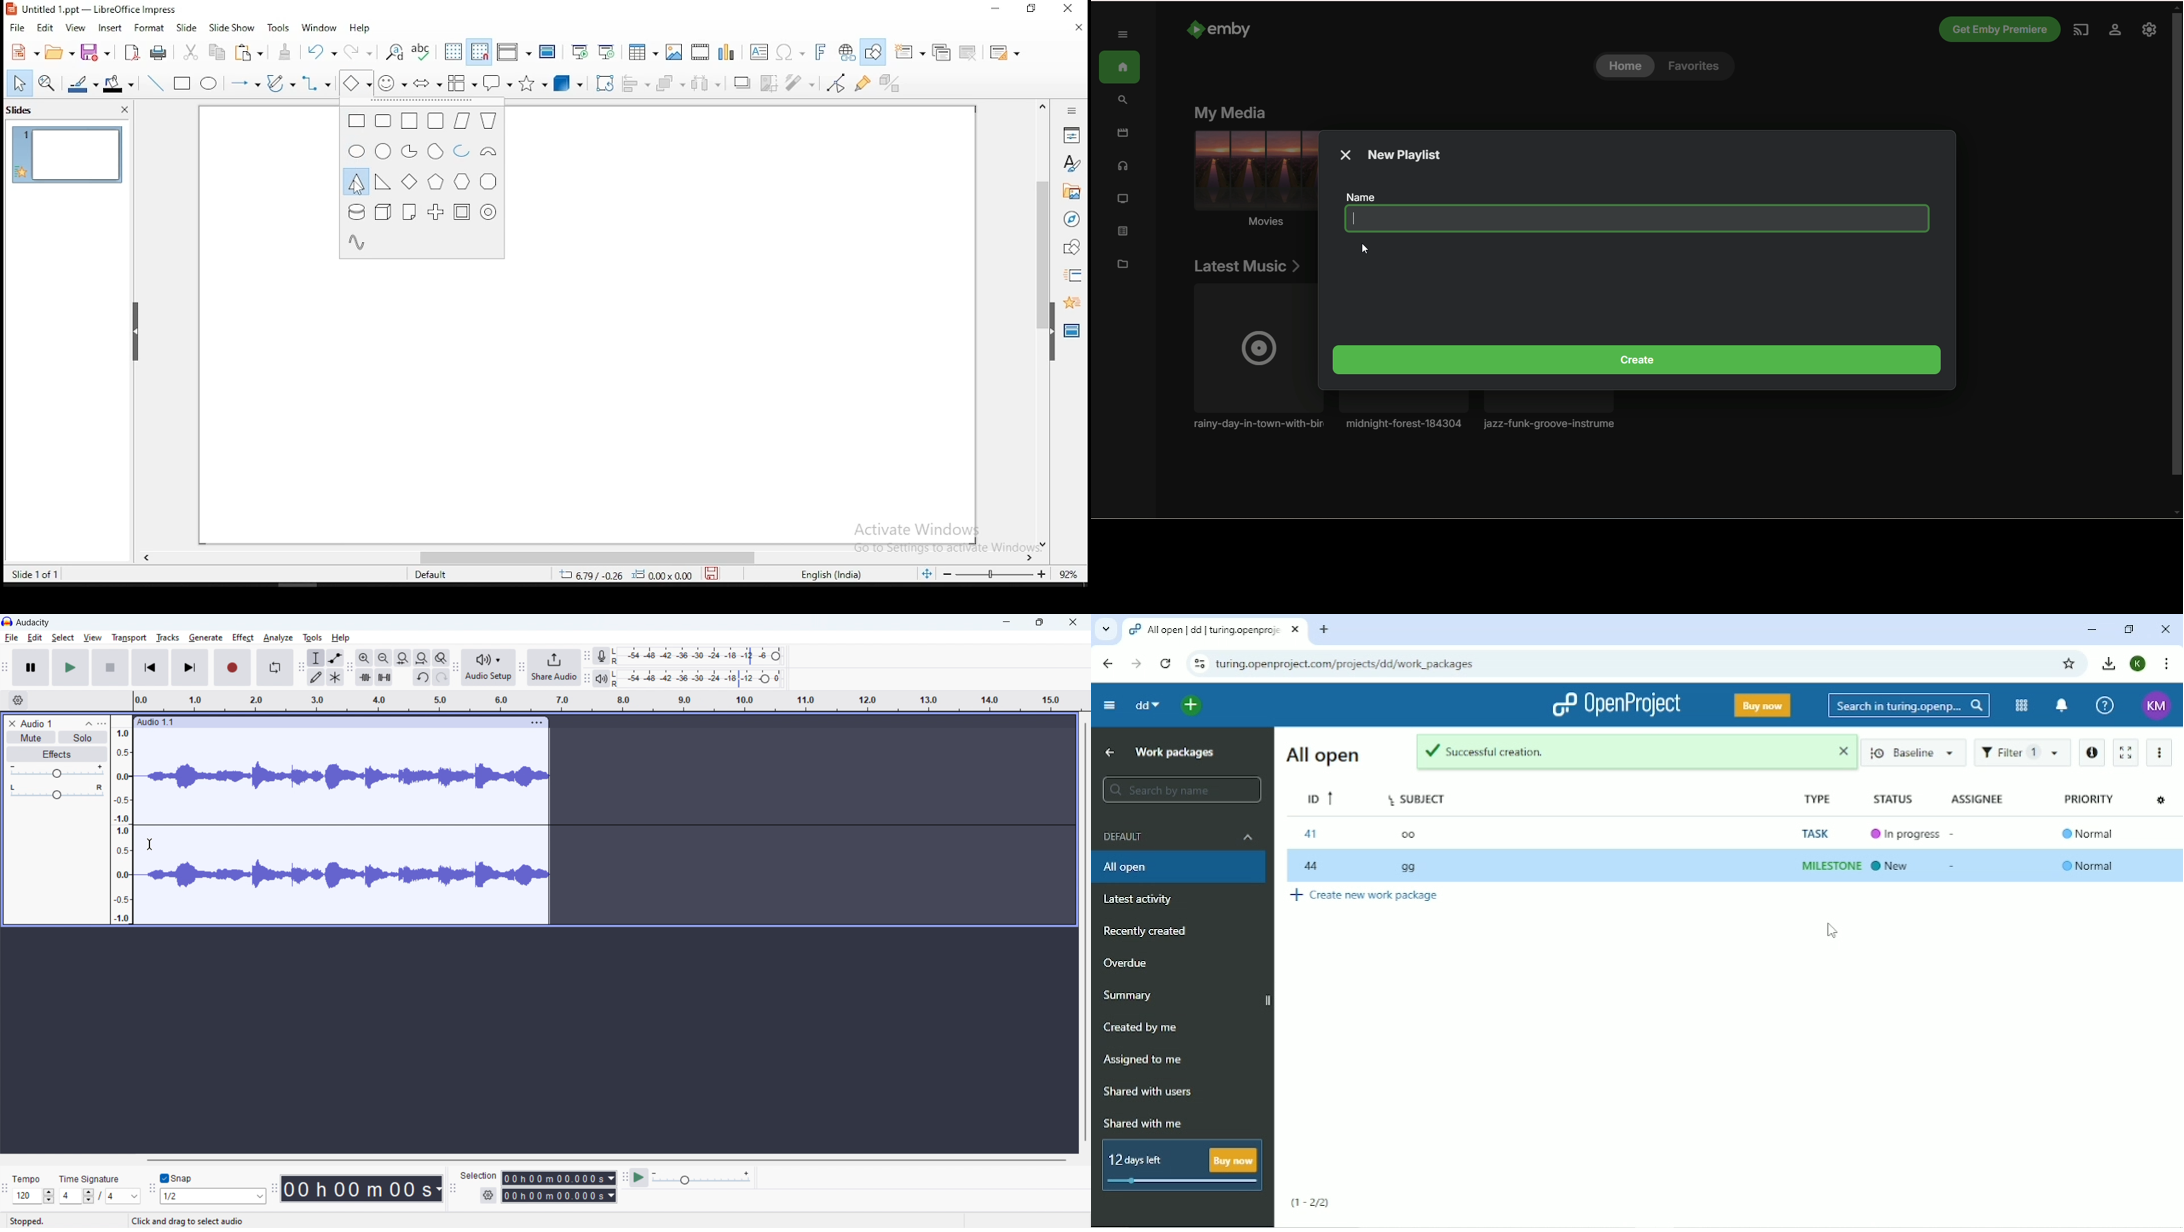 The height and width of the screenshot is (1232, 2184). I want to click on master slide, so click(548, 52).